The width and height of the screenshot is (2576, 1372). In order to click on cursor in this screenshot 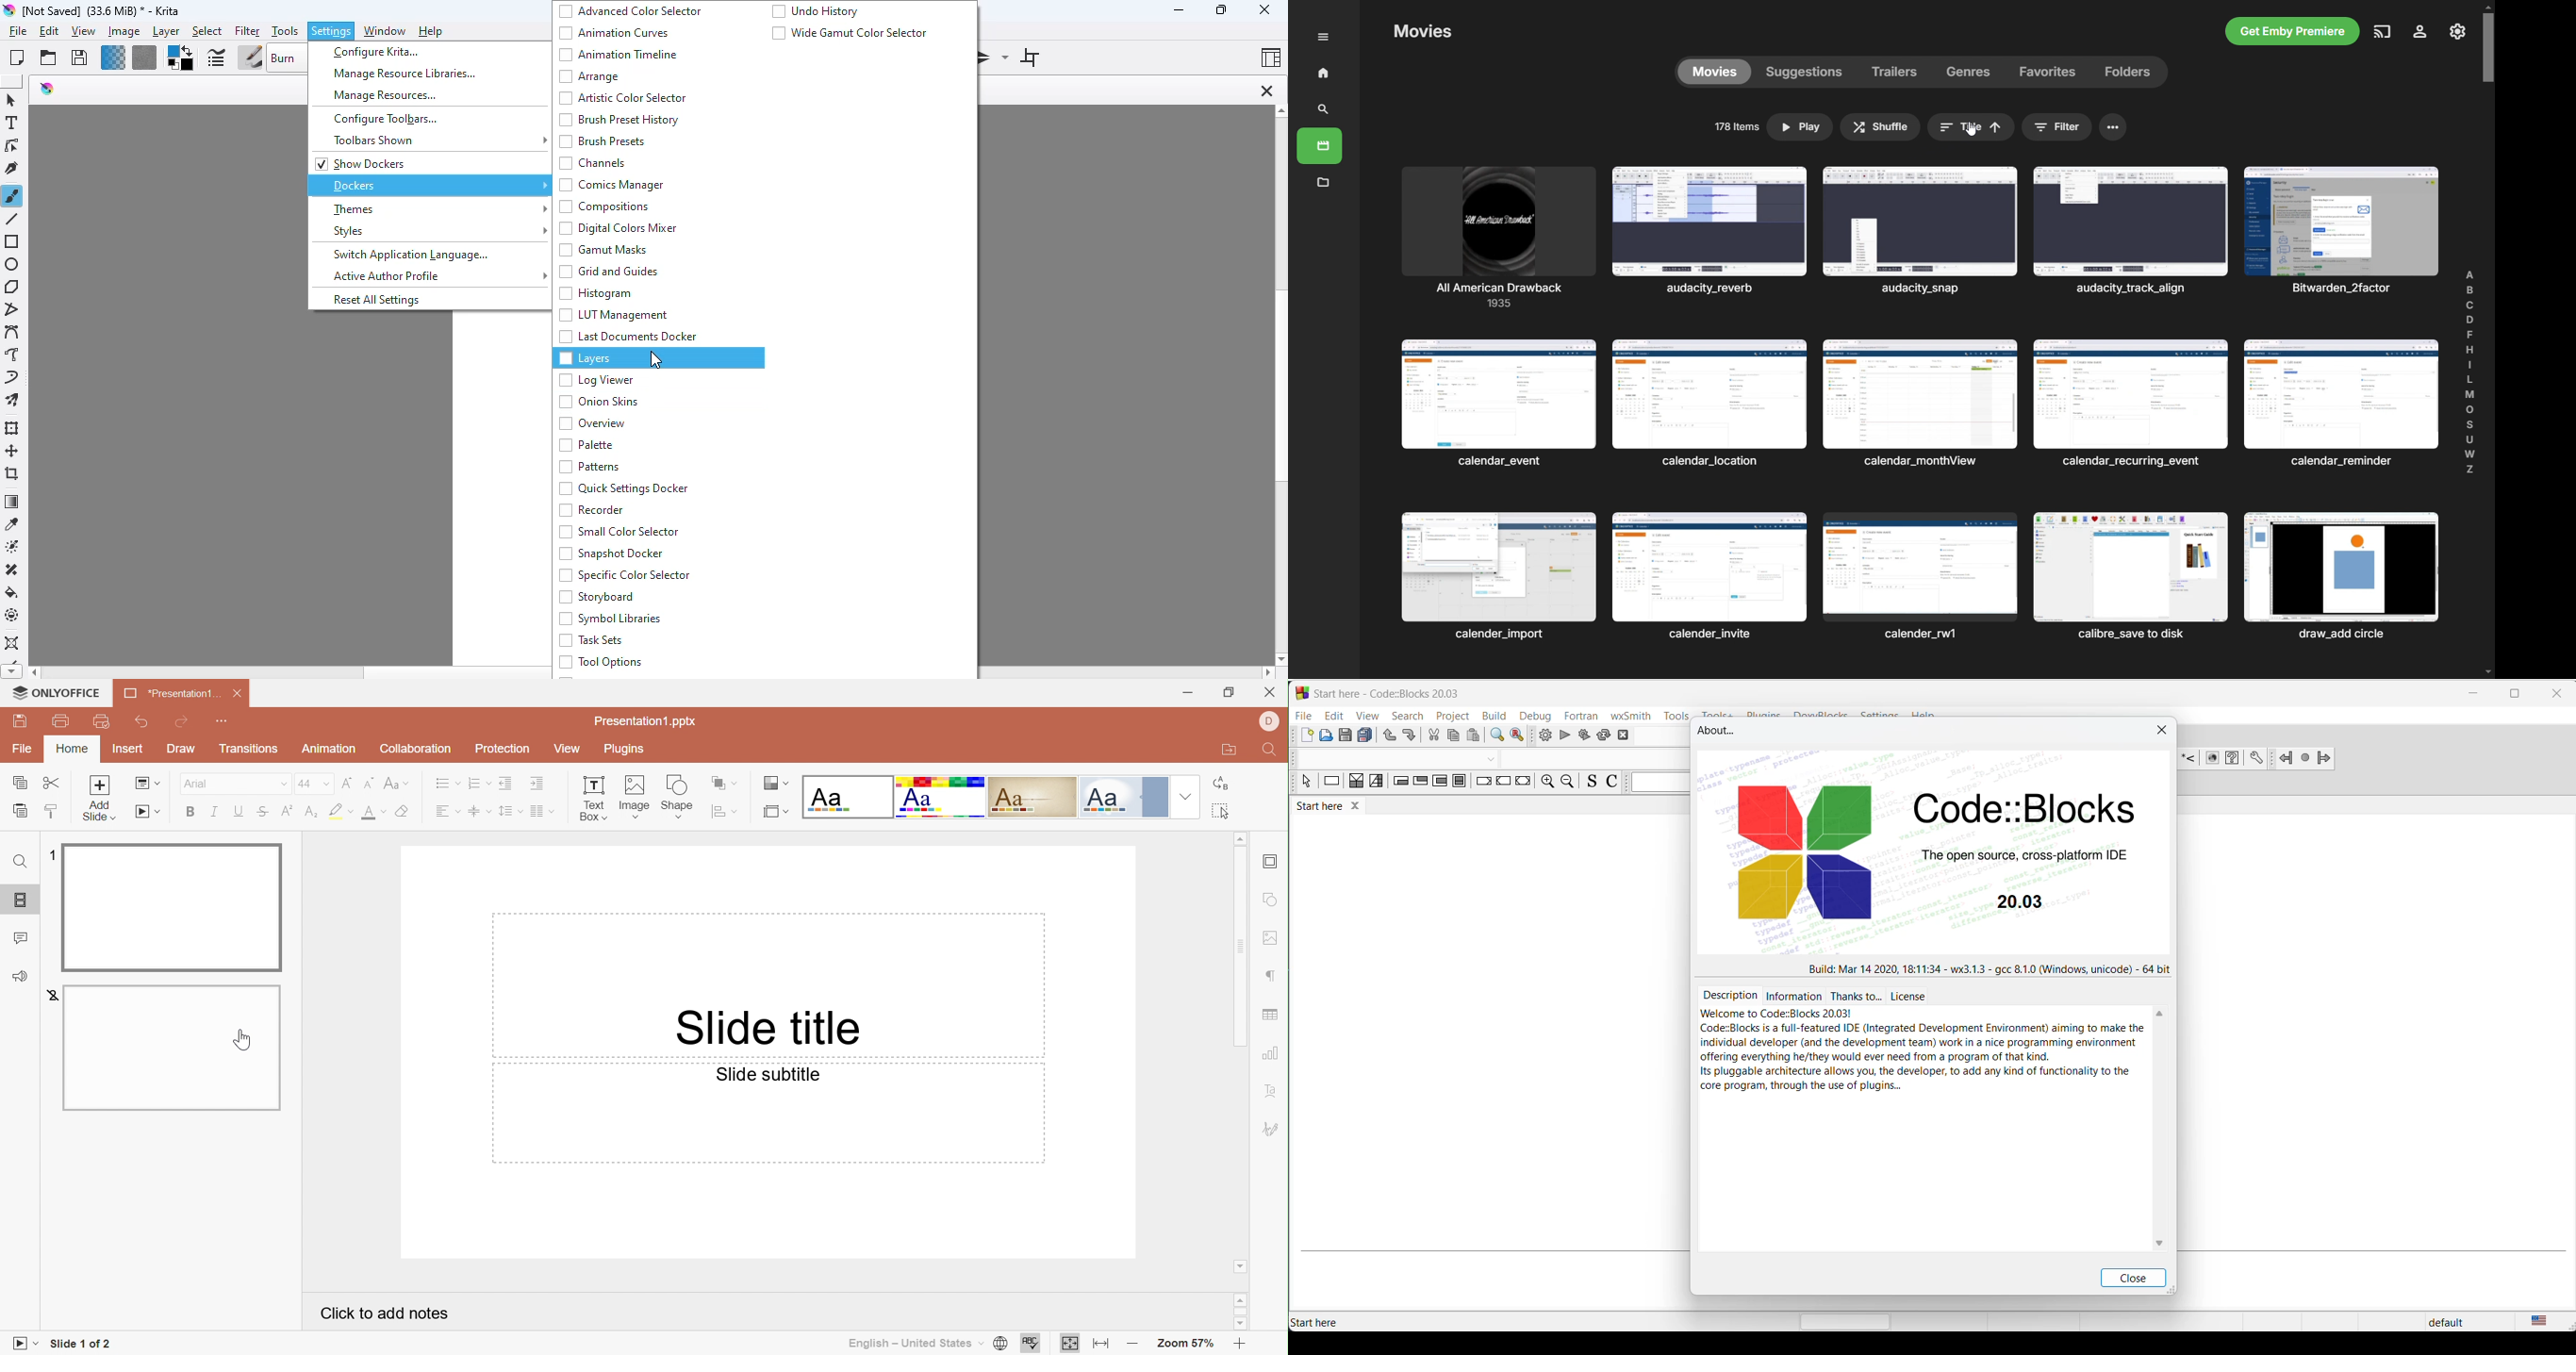, I will do `click(244, 1041)`.